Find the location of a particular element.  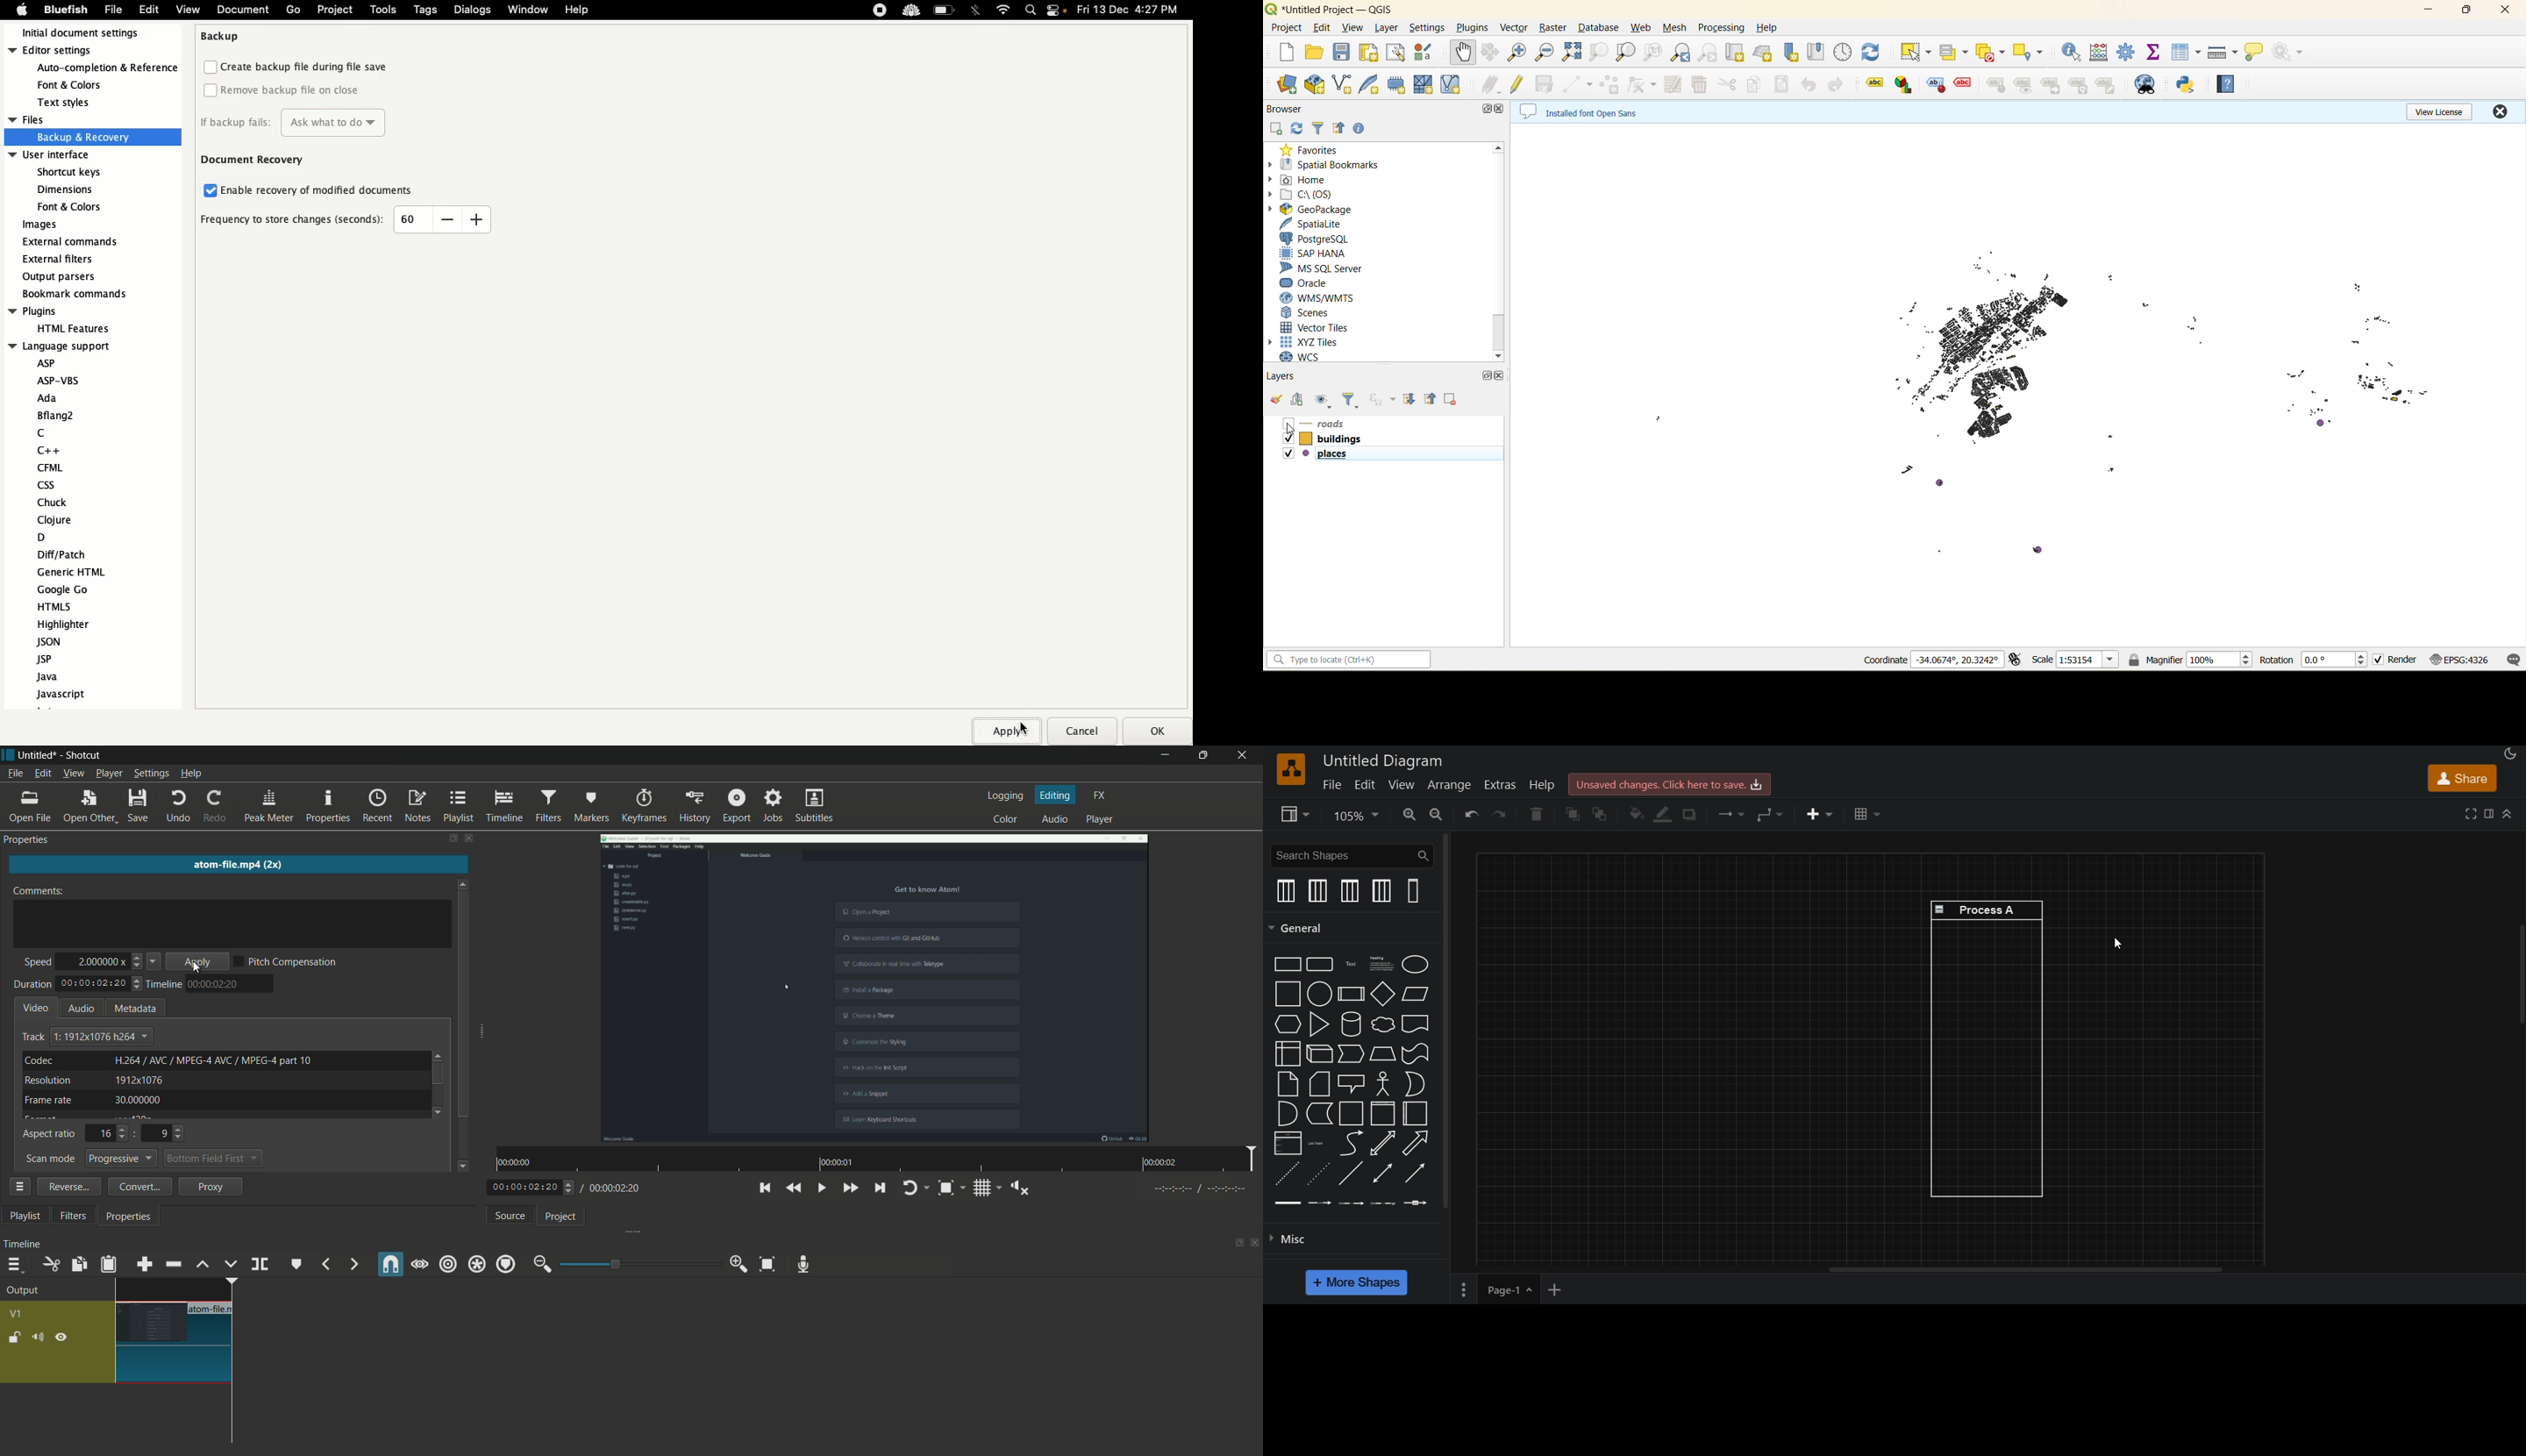

video is located at coordinates (36, 1007).